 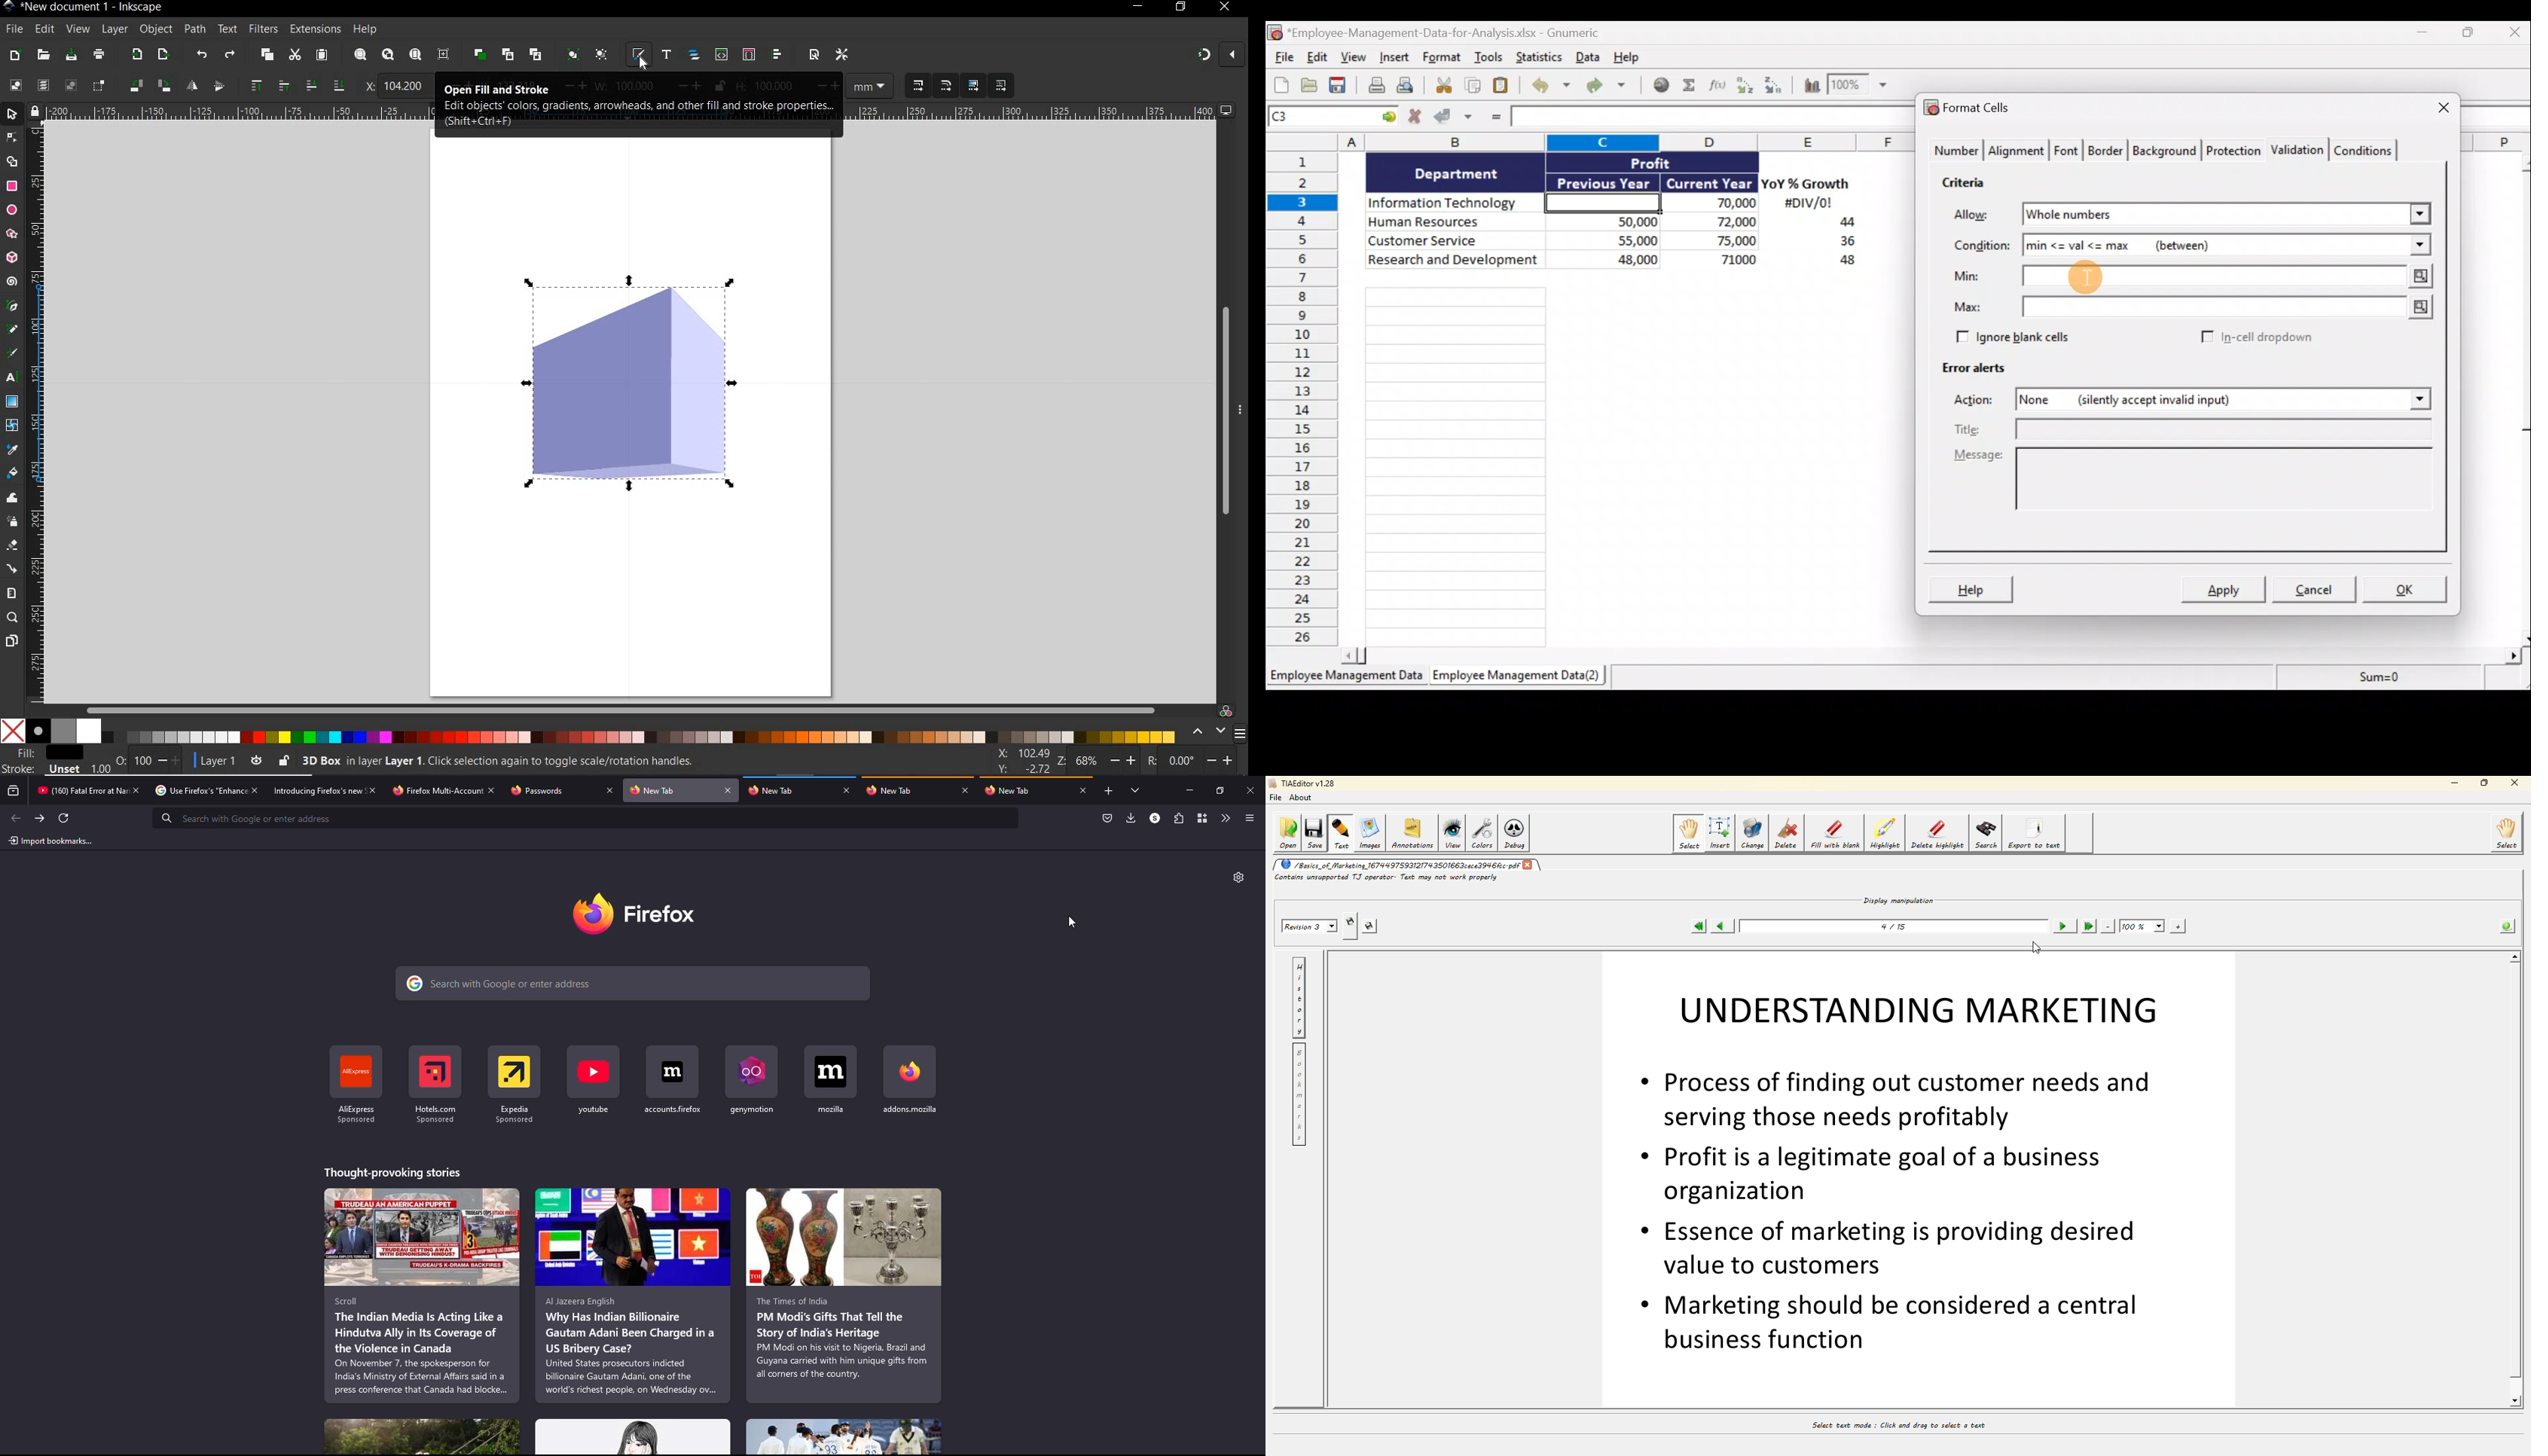 I want to click on Close, so click(x=2512, y=35).